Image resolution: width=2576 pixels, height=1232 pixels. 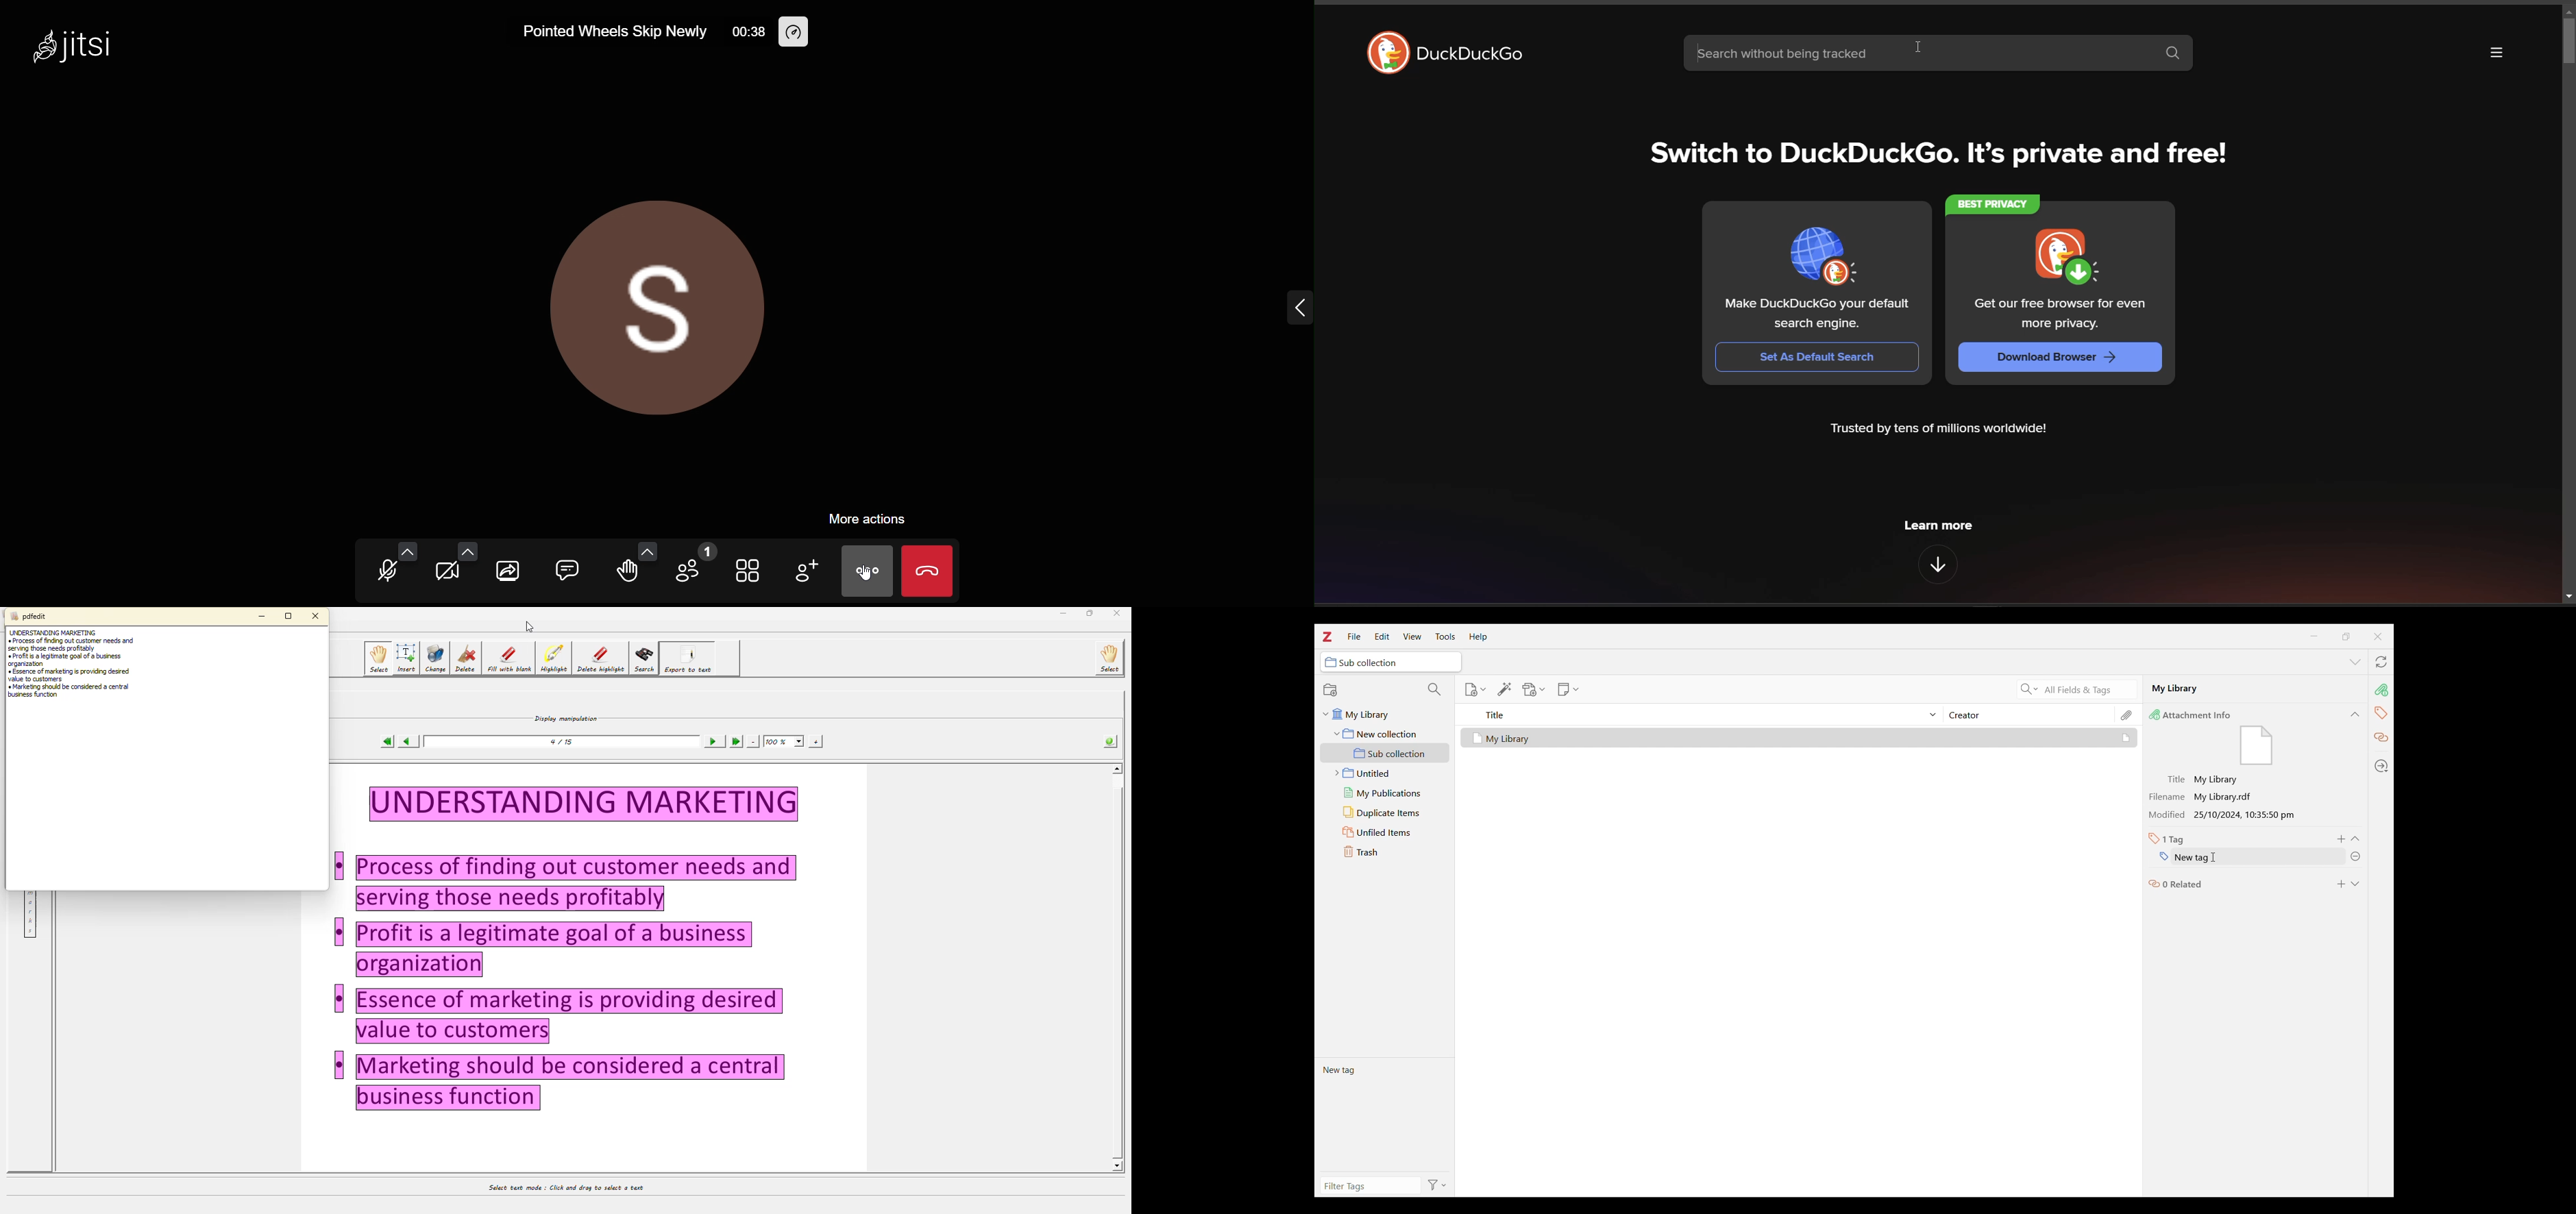 What do you see at coordinates (407, 742) in the screenshot?
I see `previous page` at bounding box center [407, 742].